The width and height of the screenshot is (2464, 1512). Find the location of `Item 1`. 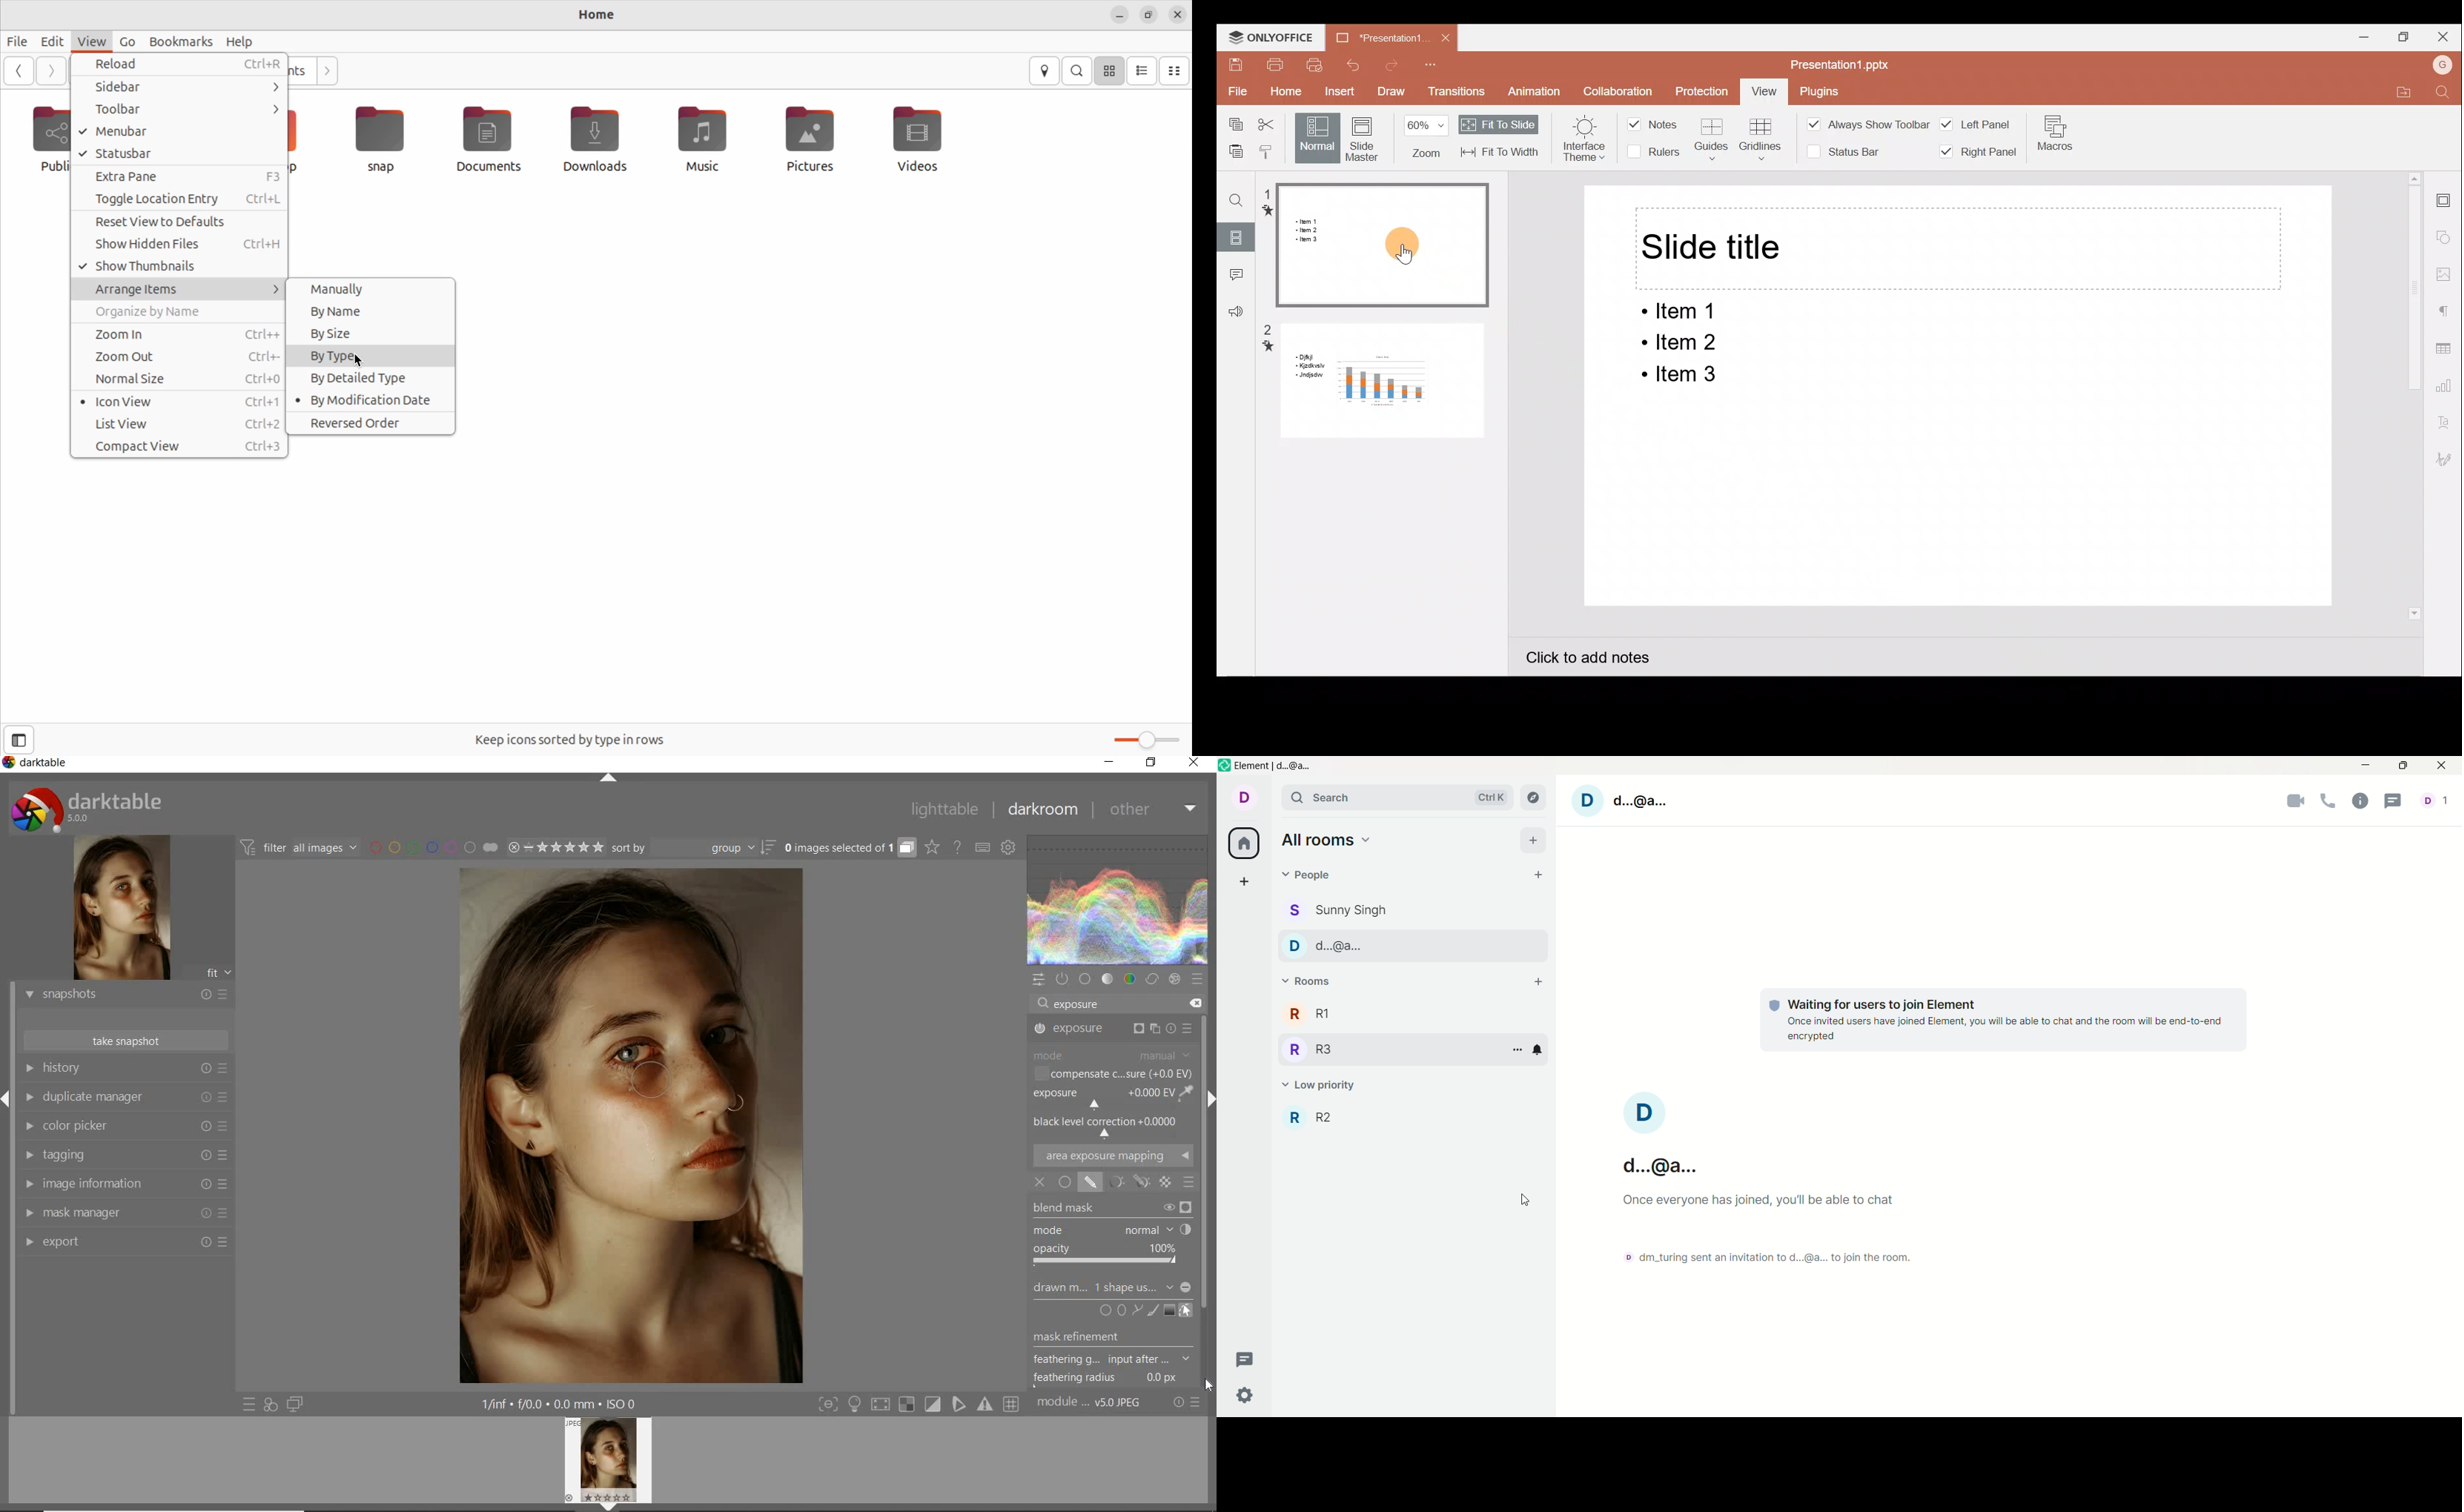

Item 1 is located at coordinates (1684, 313).